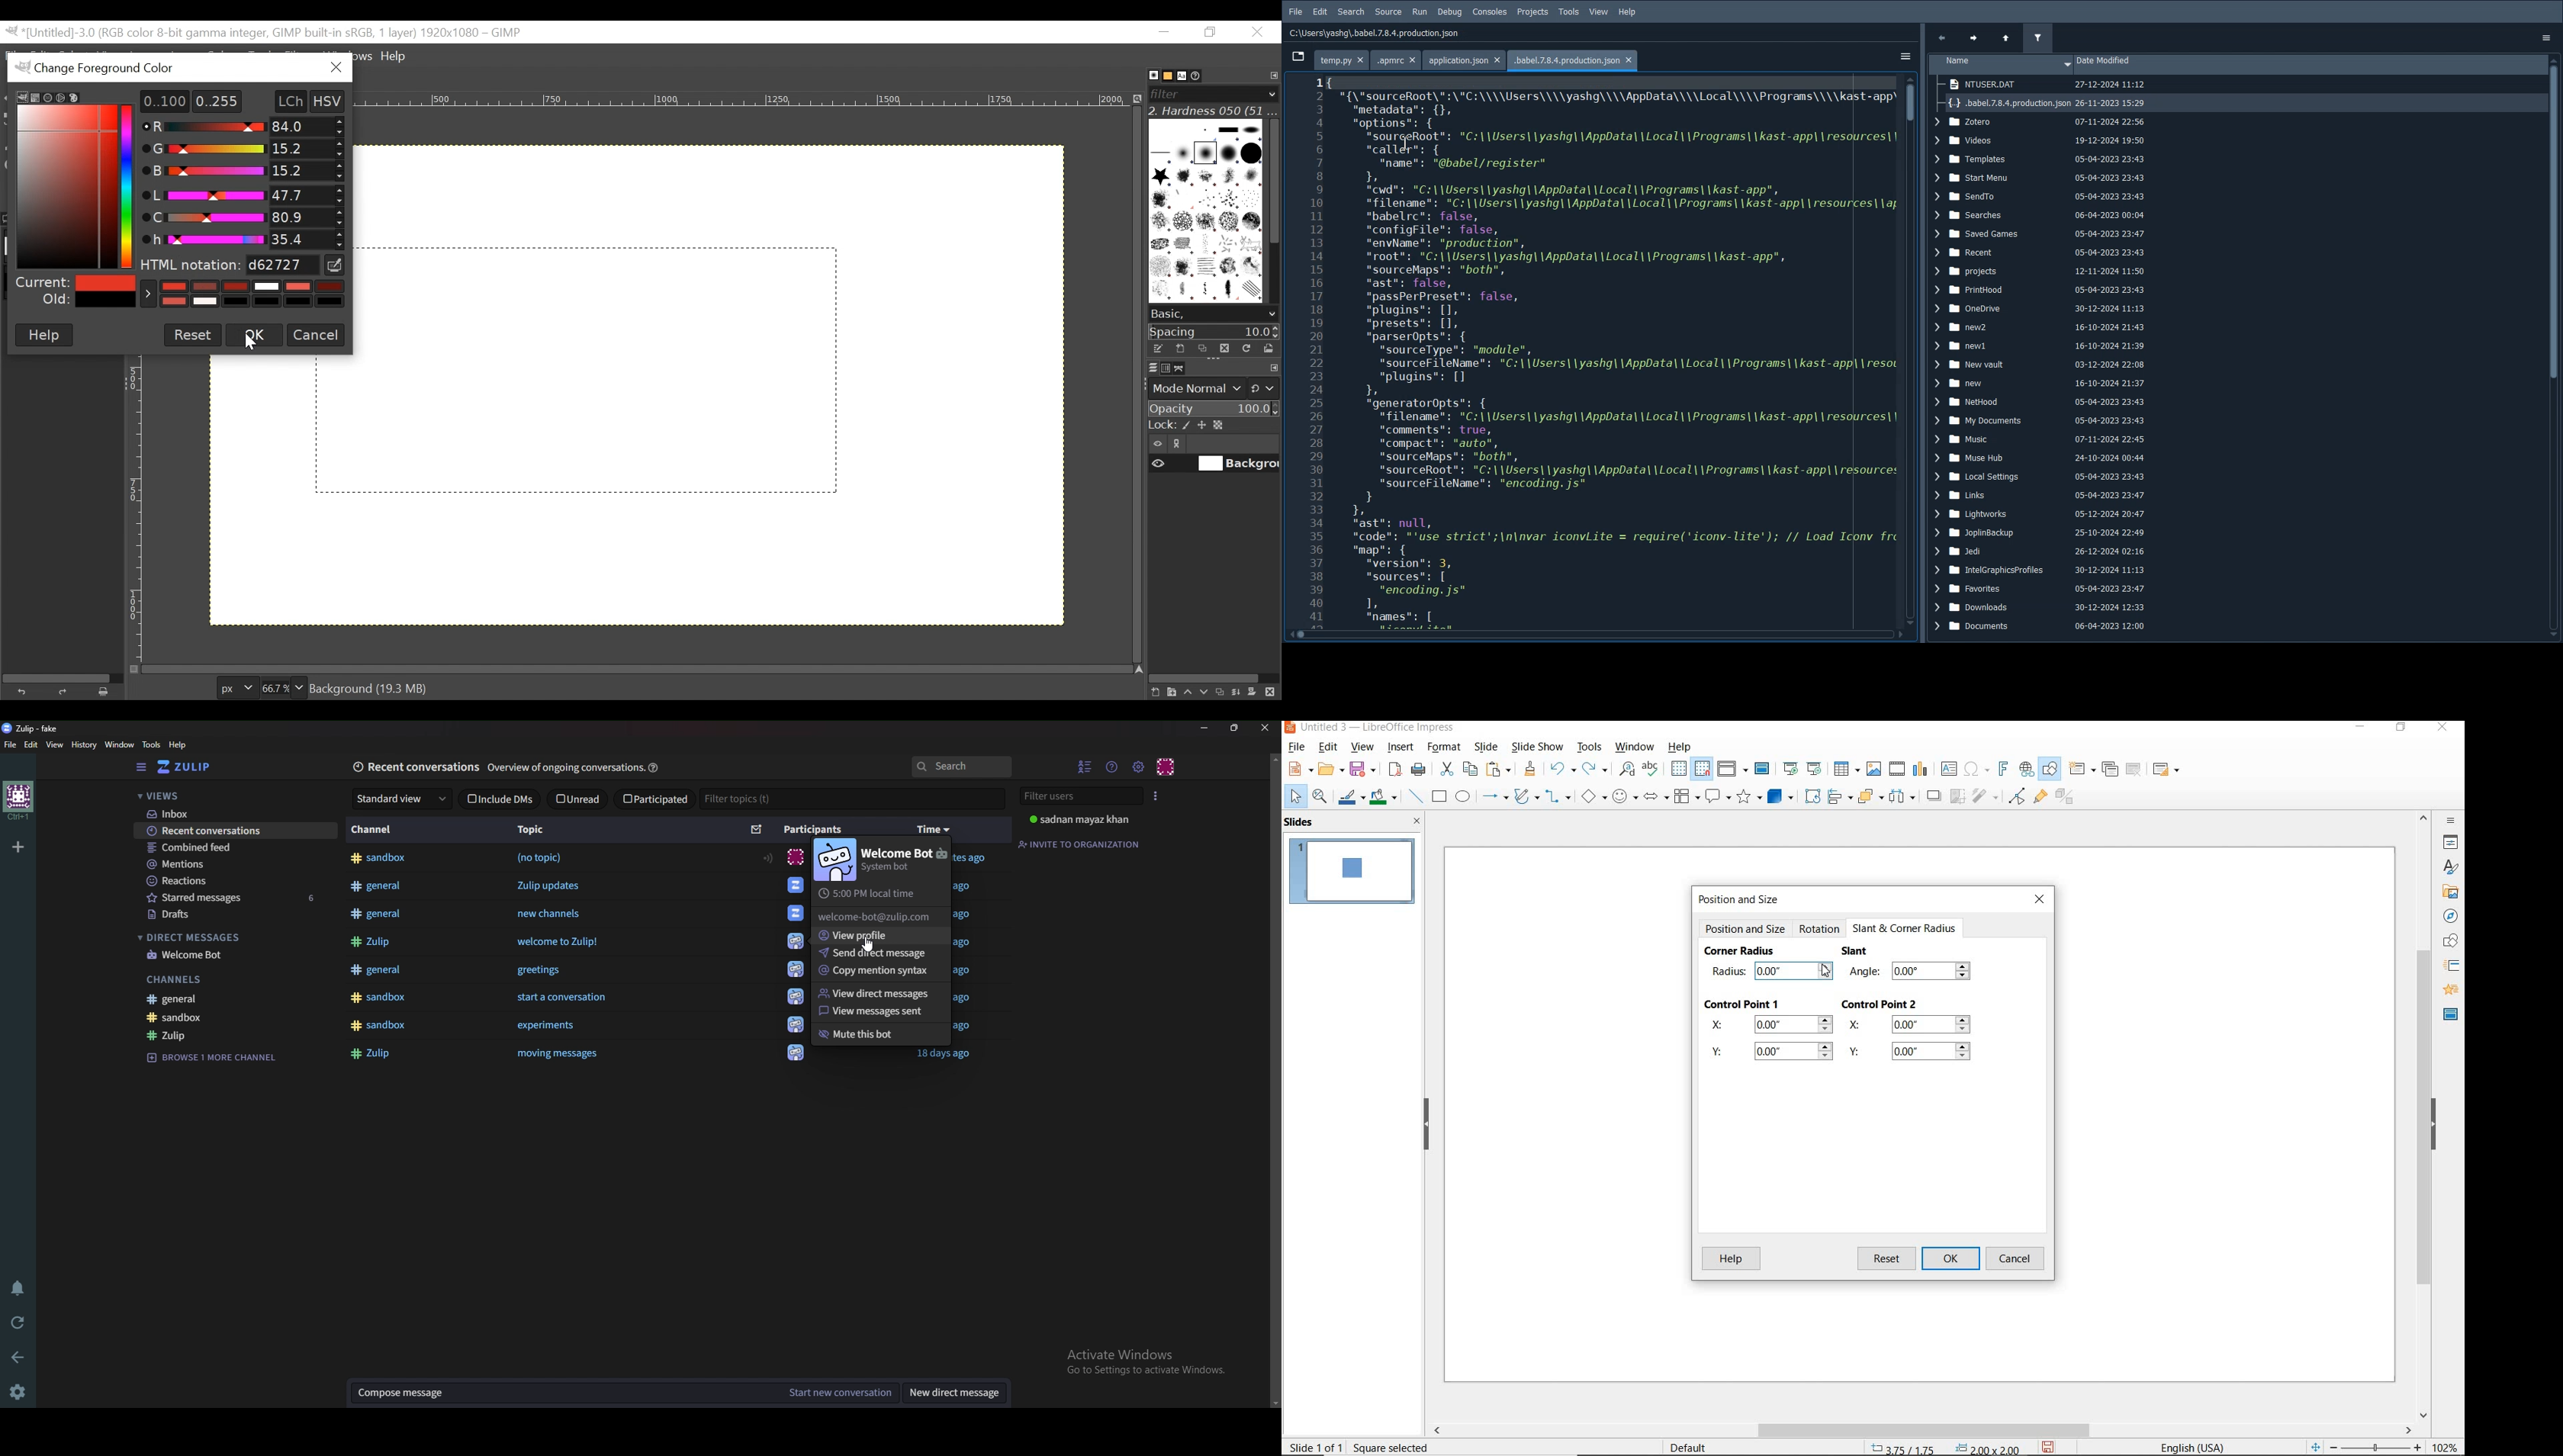 This screenshot has width=2576, height=1456. I want to click on Horizontal scroll bar, so click(1595, 637).